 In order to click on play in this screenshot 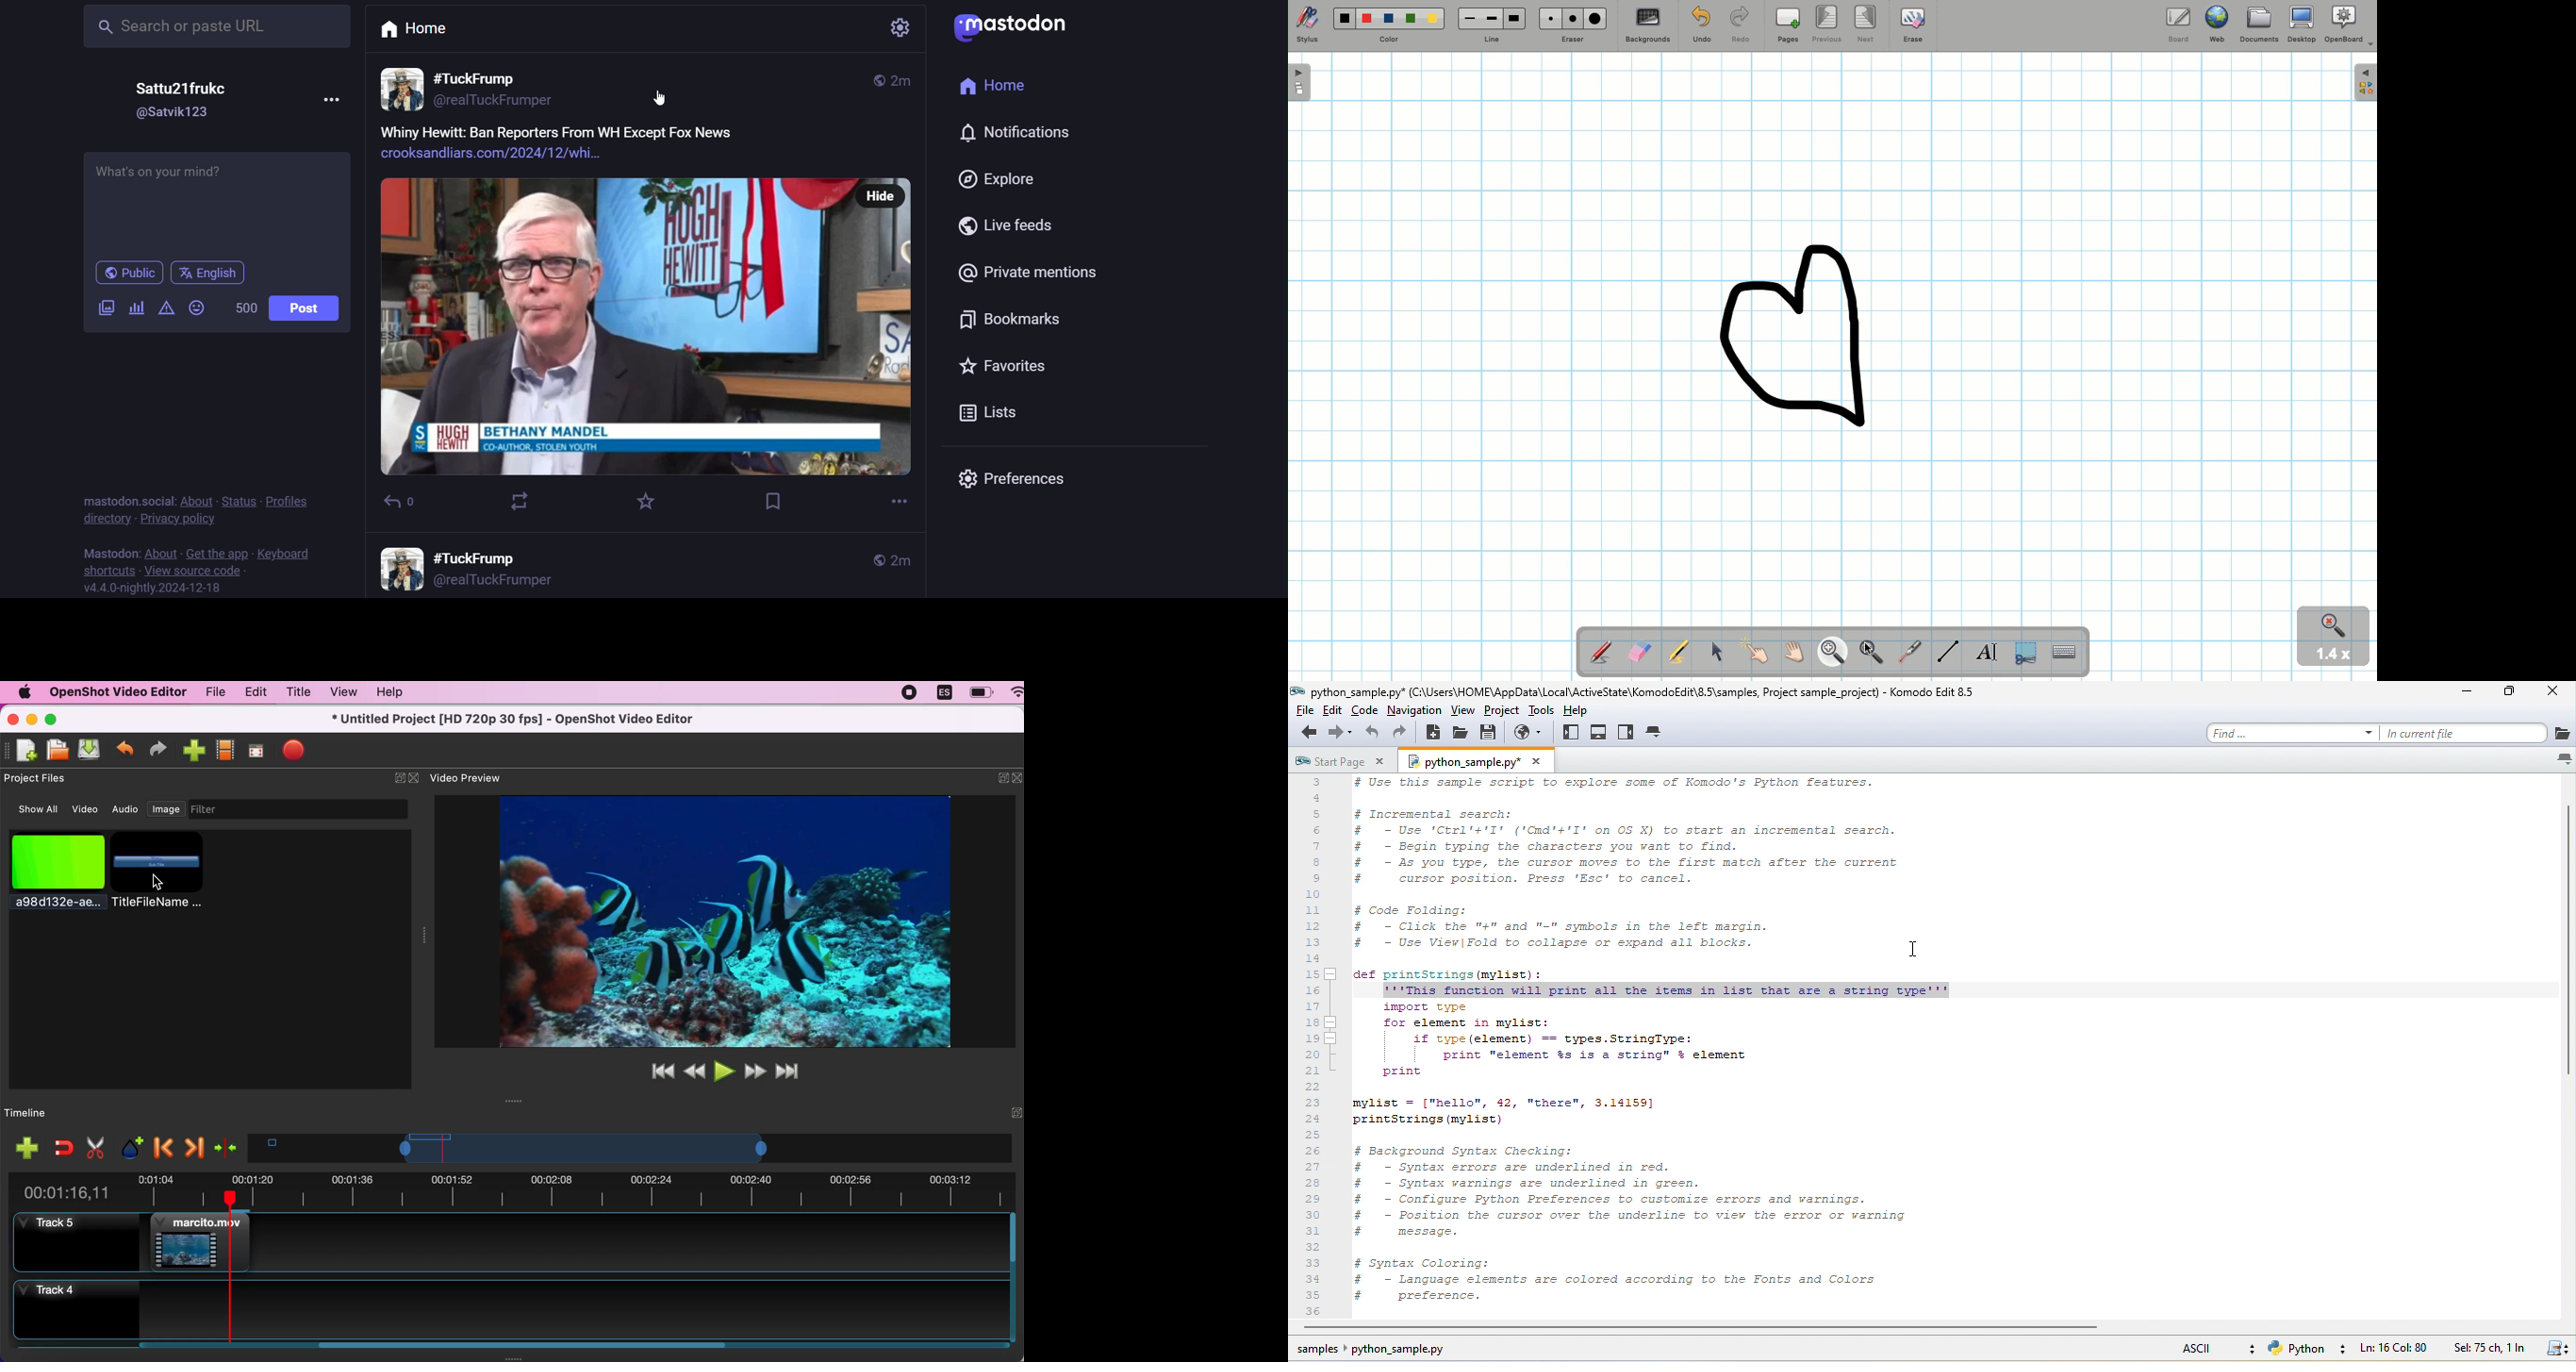, I will do `click(724, 1070)`.